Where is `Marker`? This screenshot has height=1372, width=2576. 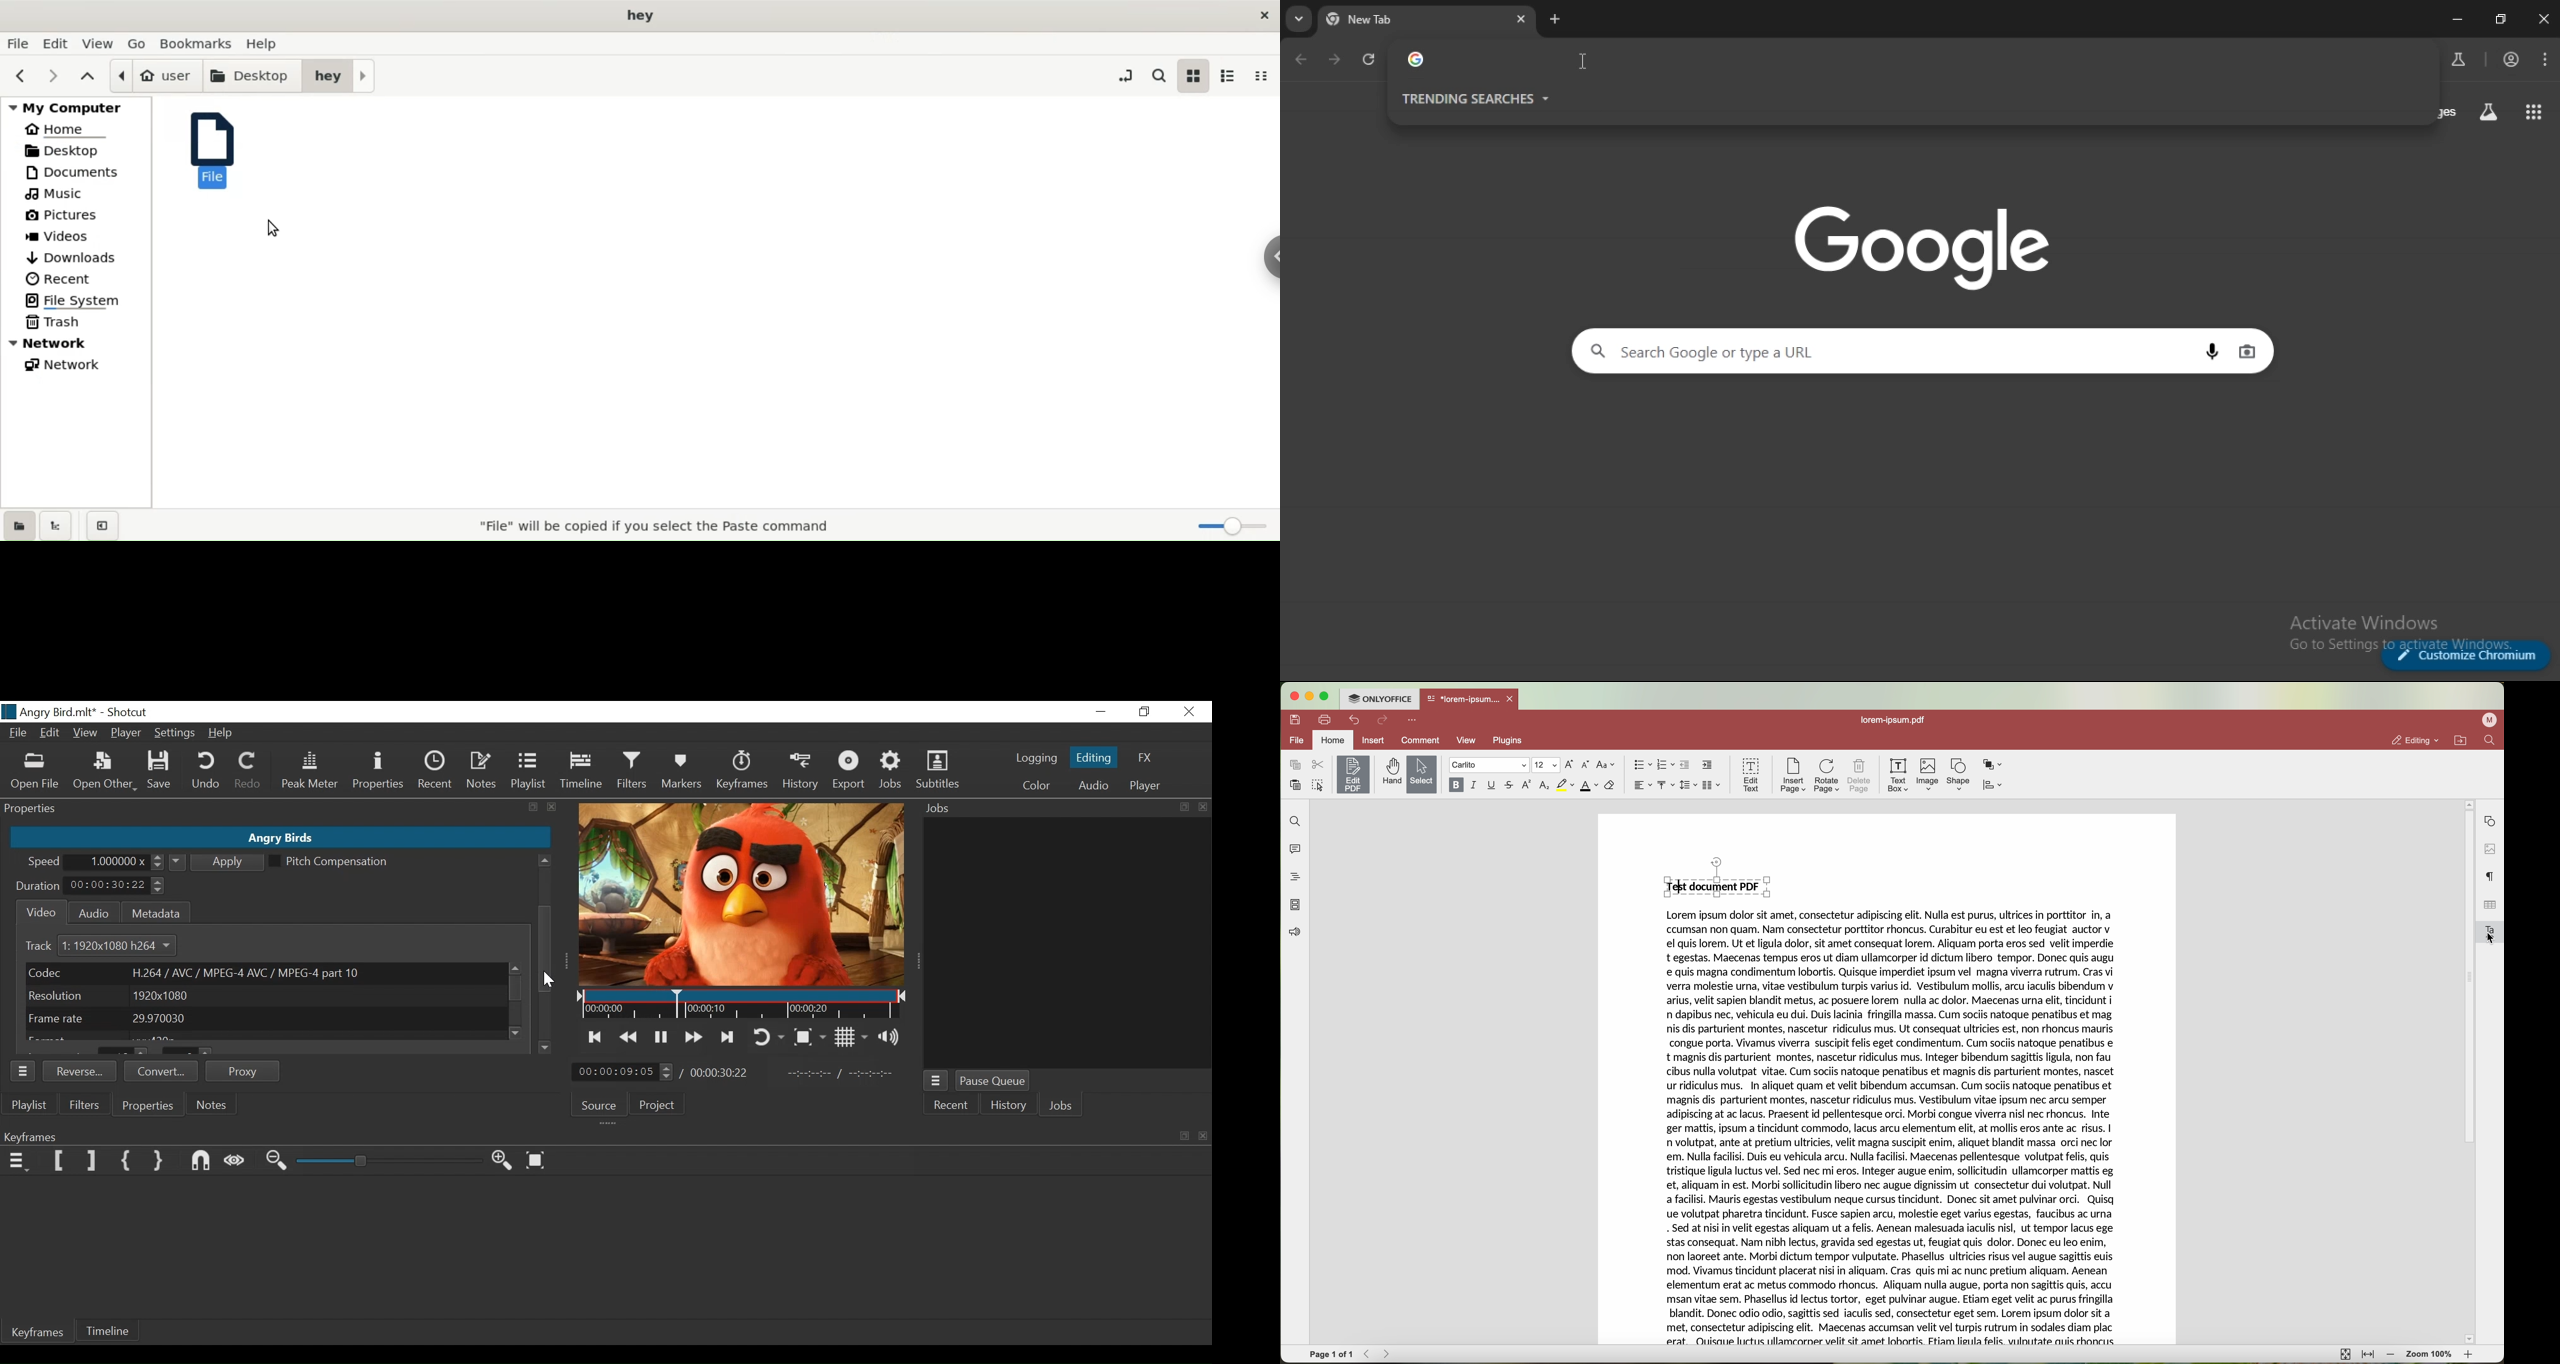
Marker is located at coordinates (685, 772).